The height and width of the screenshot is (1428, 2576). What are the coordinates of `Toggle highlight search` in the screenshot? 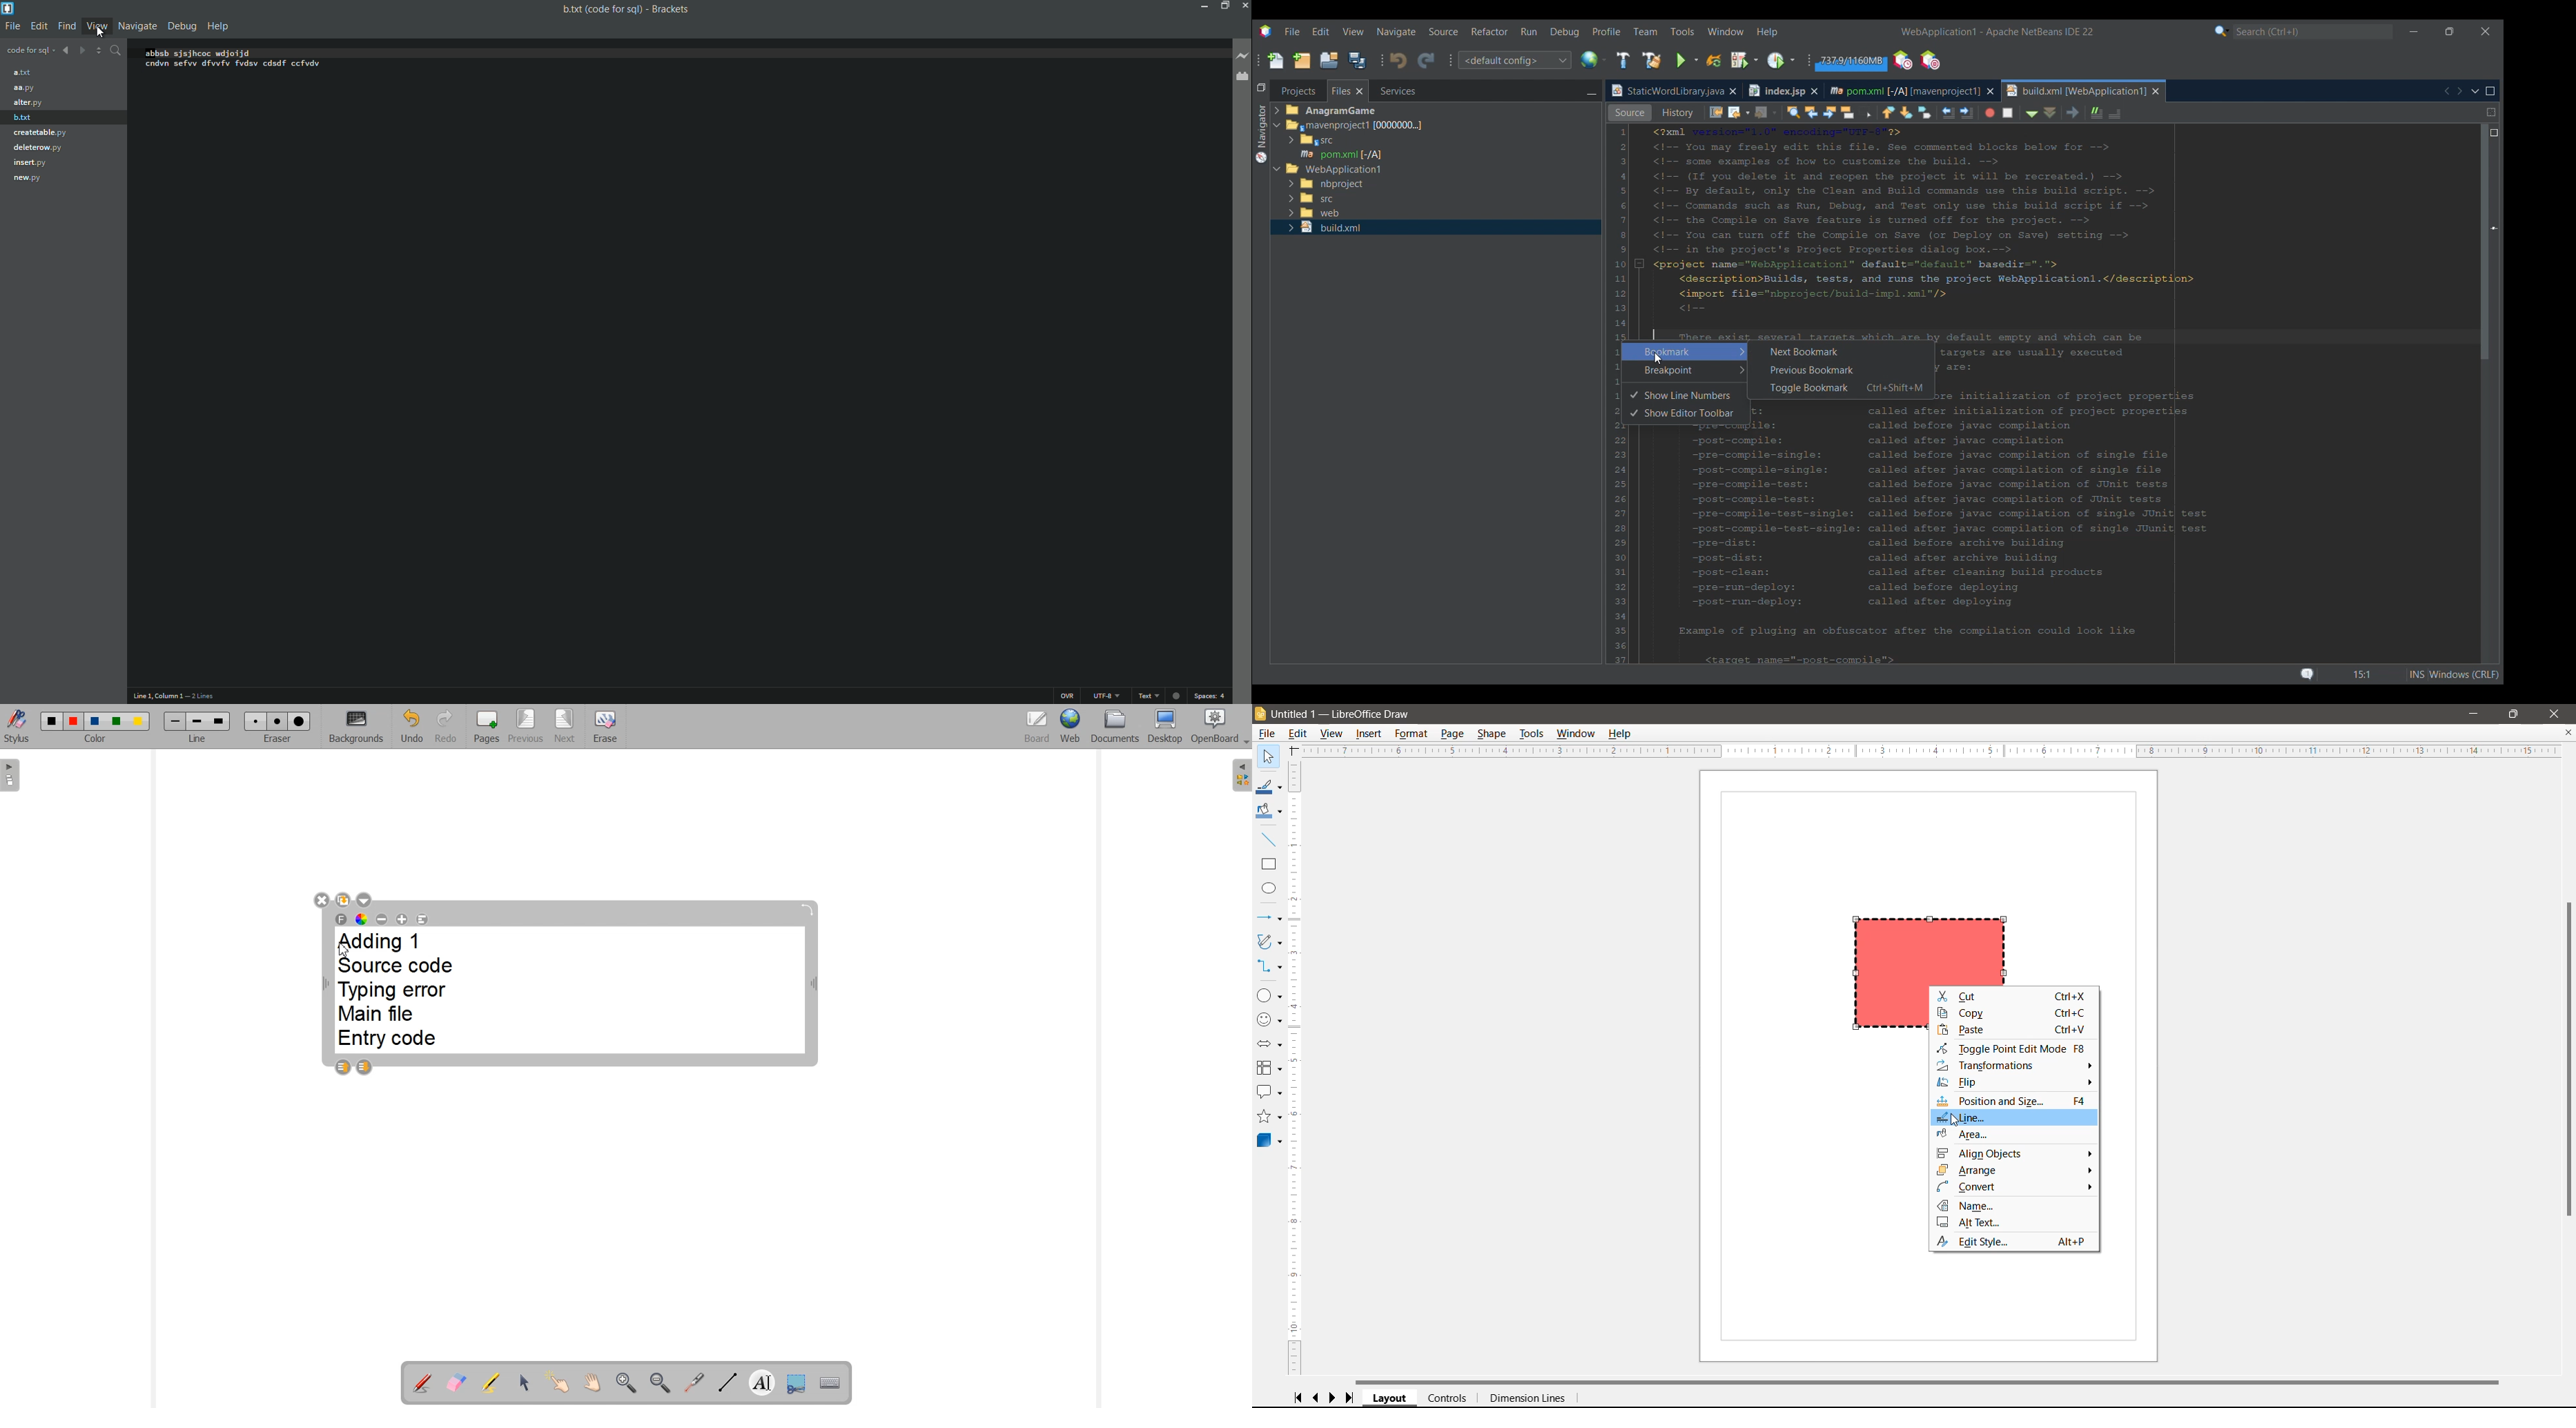 It's located at (1967, 111).